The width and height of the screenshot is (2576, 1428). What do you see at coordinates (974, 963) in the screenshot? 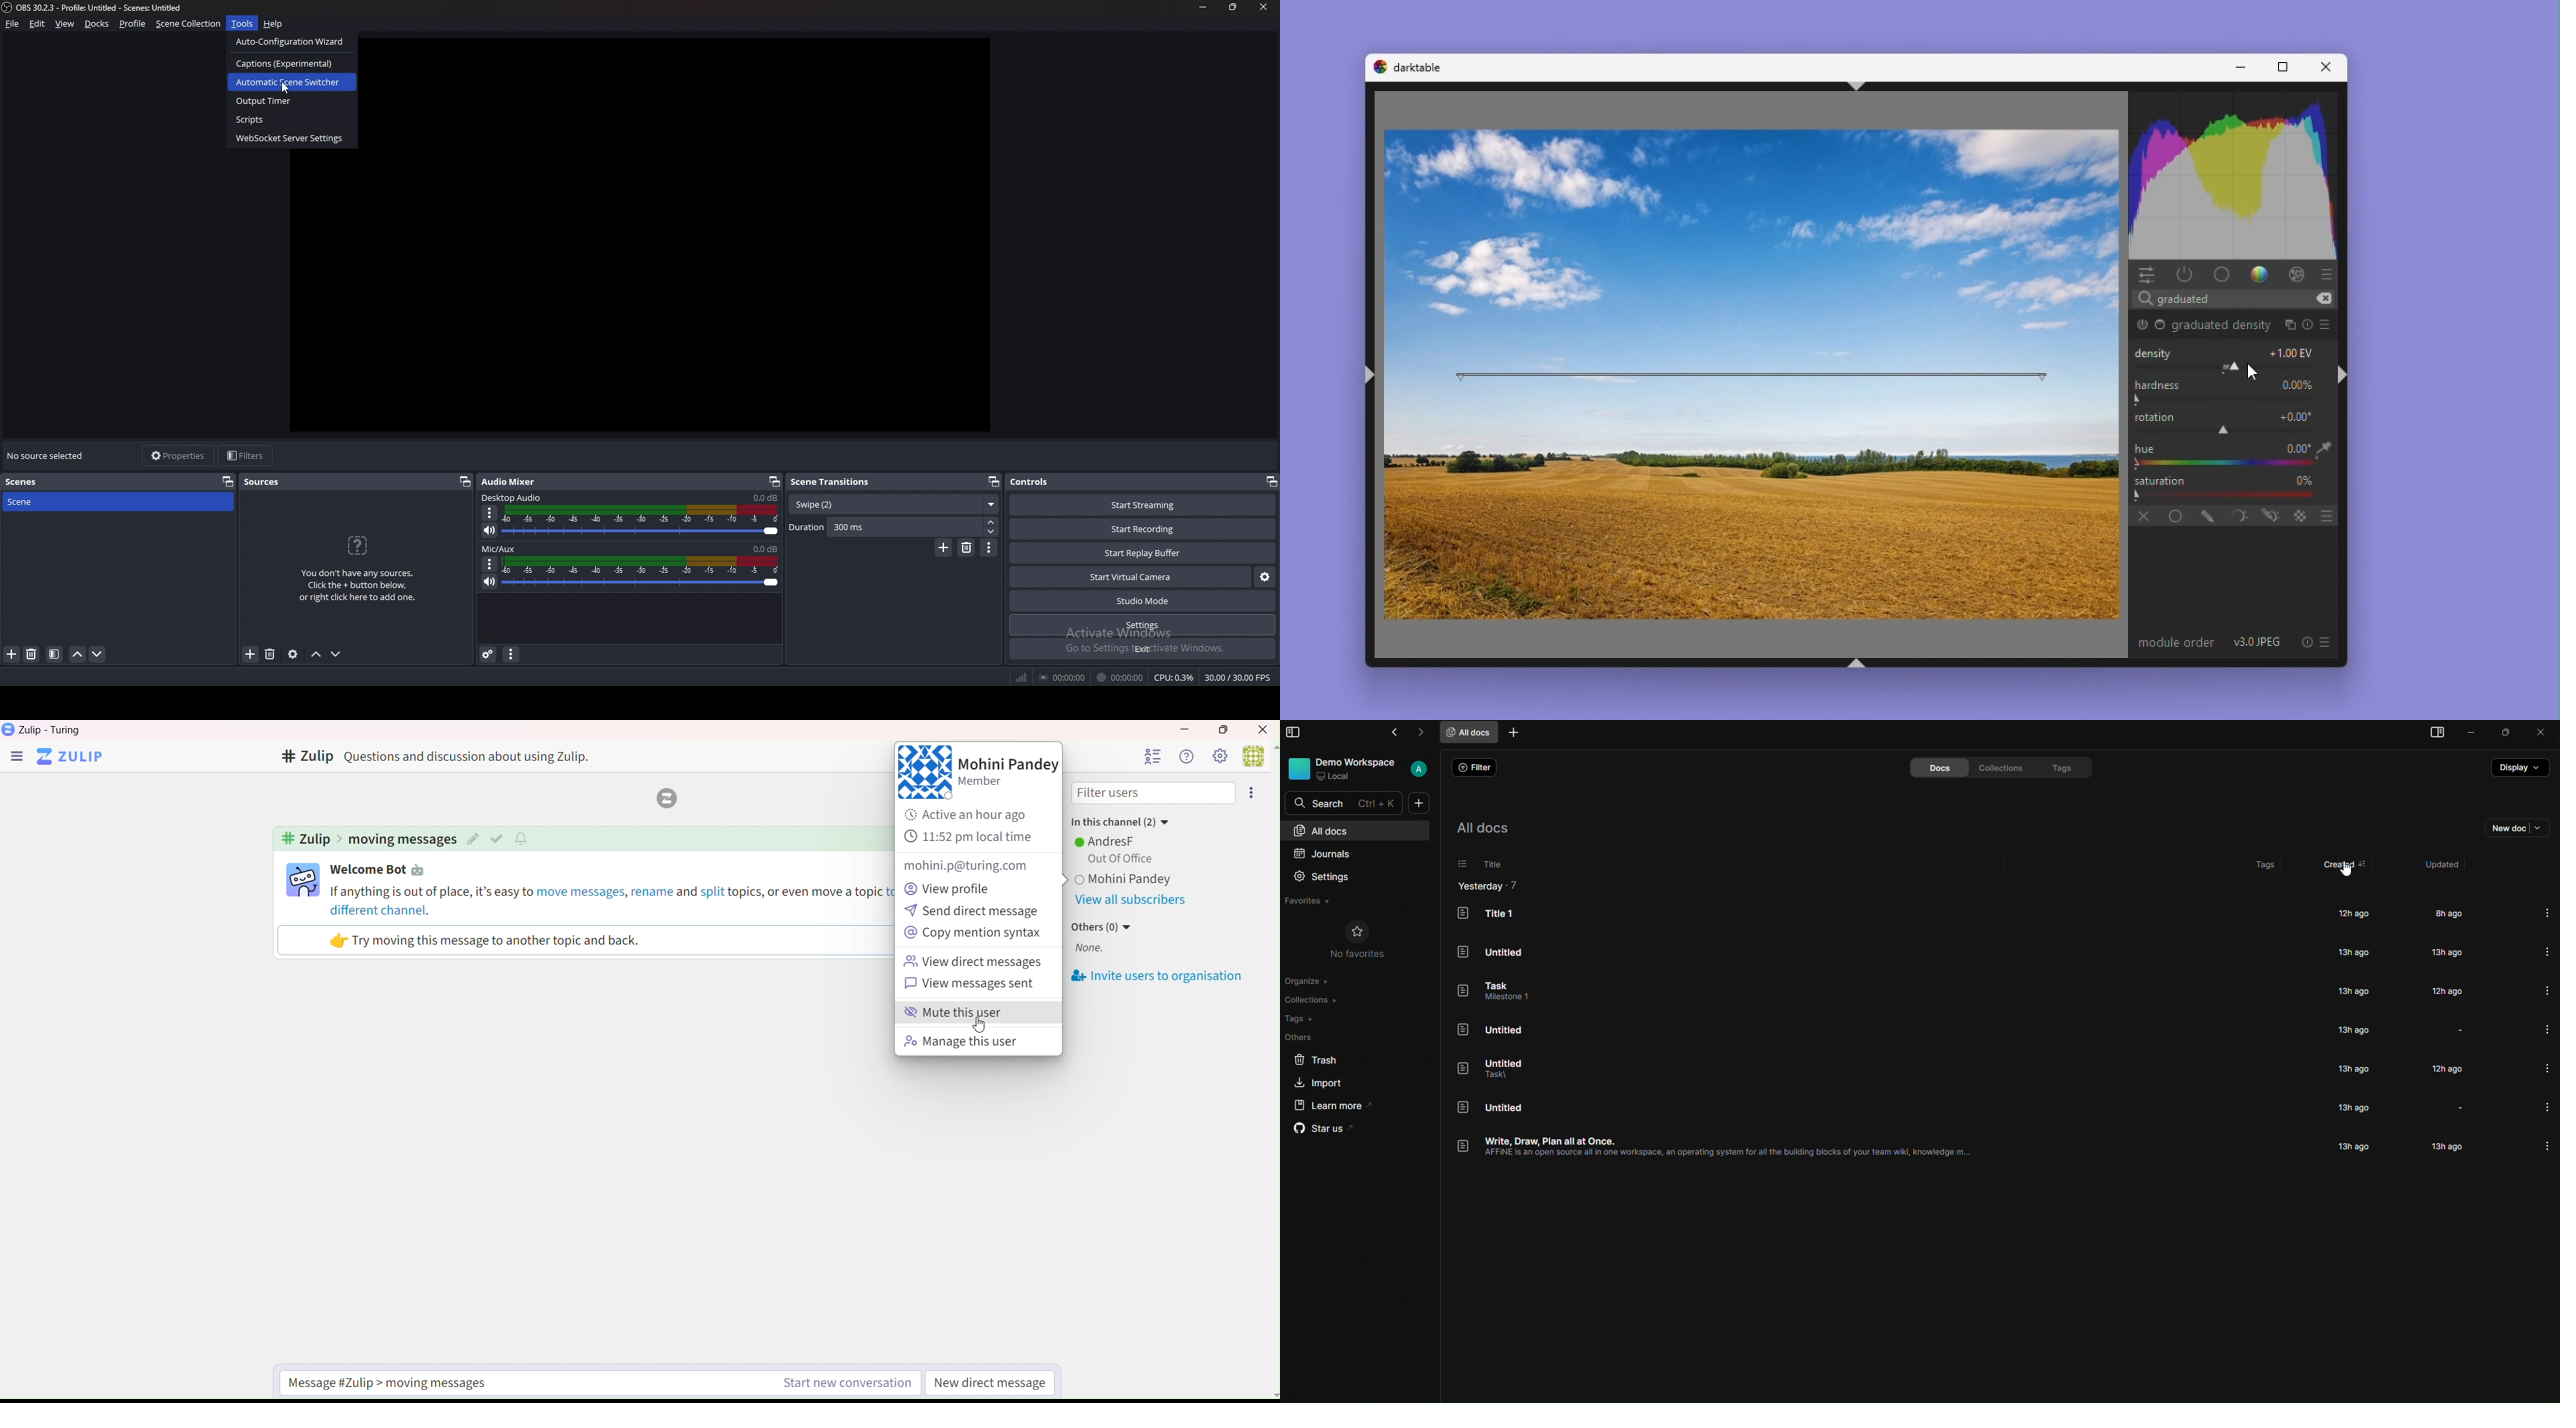
I see `view direct messages` at bounding box center [974, 963].